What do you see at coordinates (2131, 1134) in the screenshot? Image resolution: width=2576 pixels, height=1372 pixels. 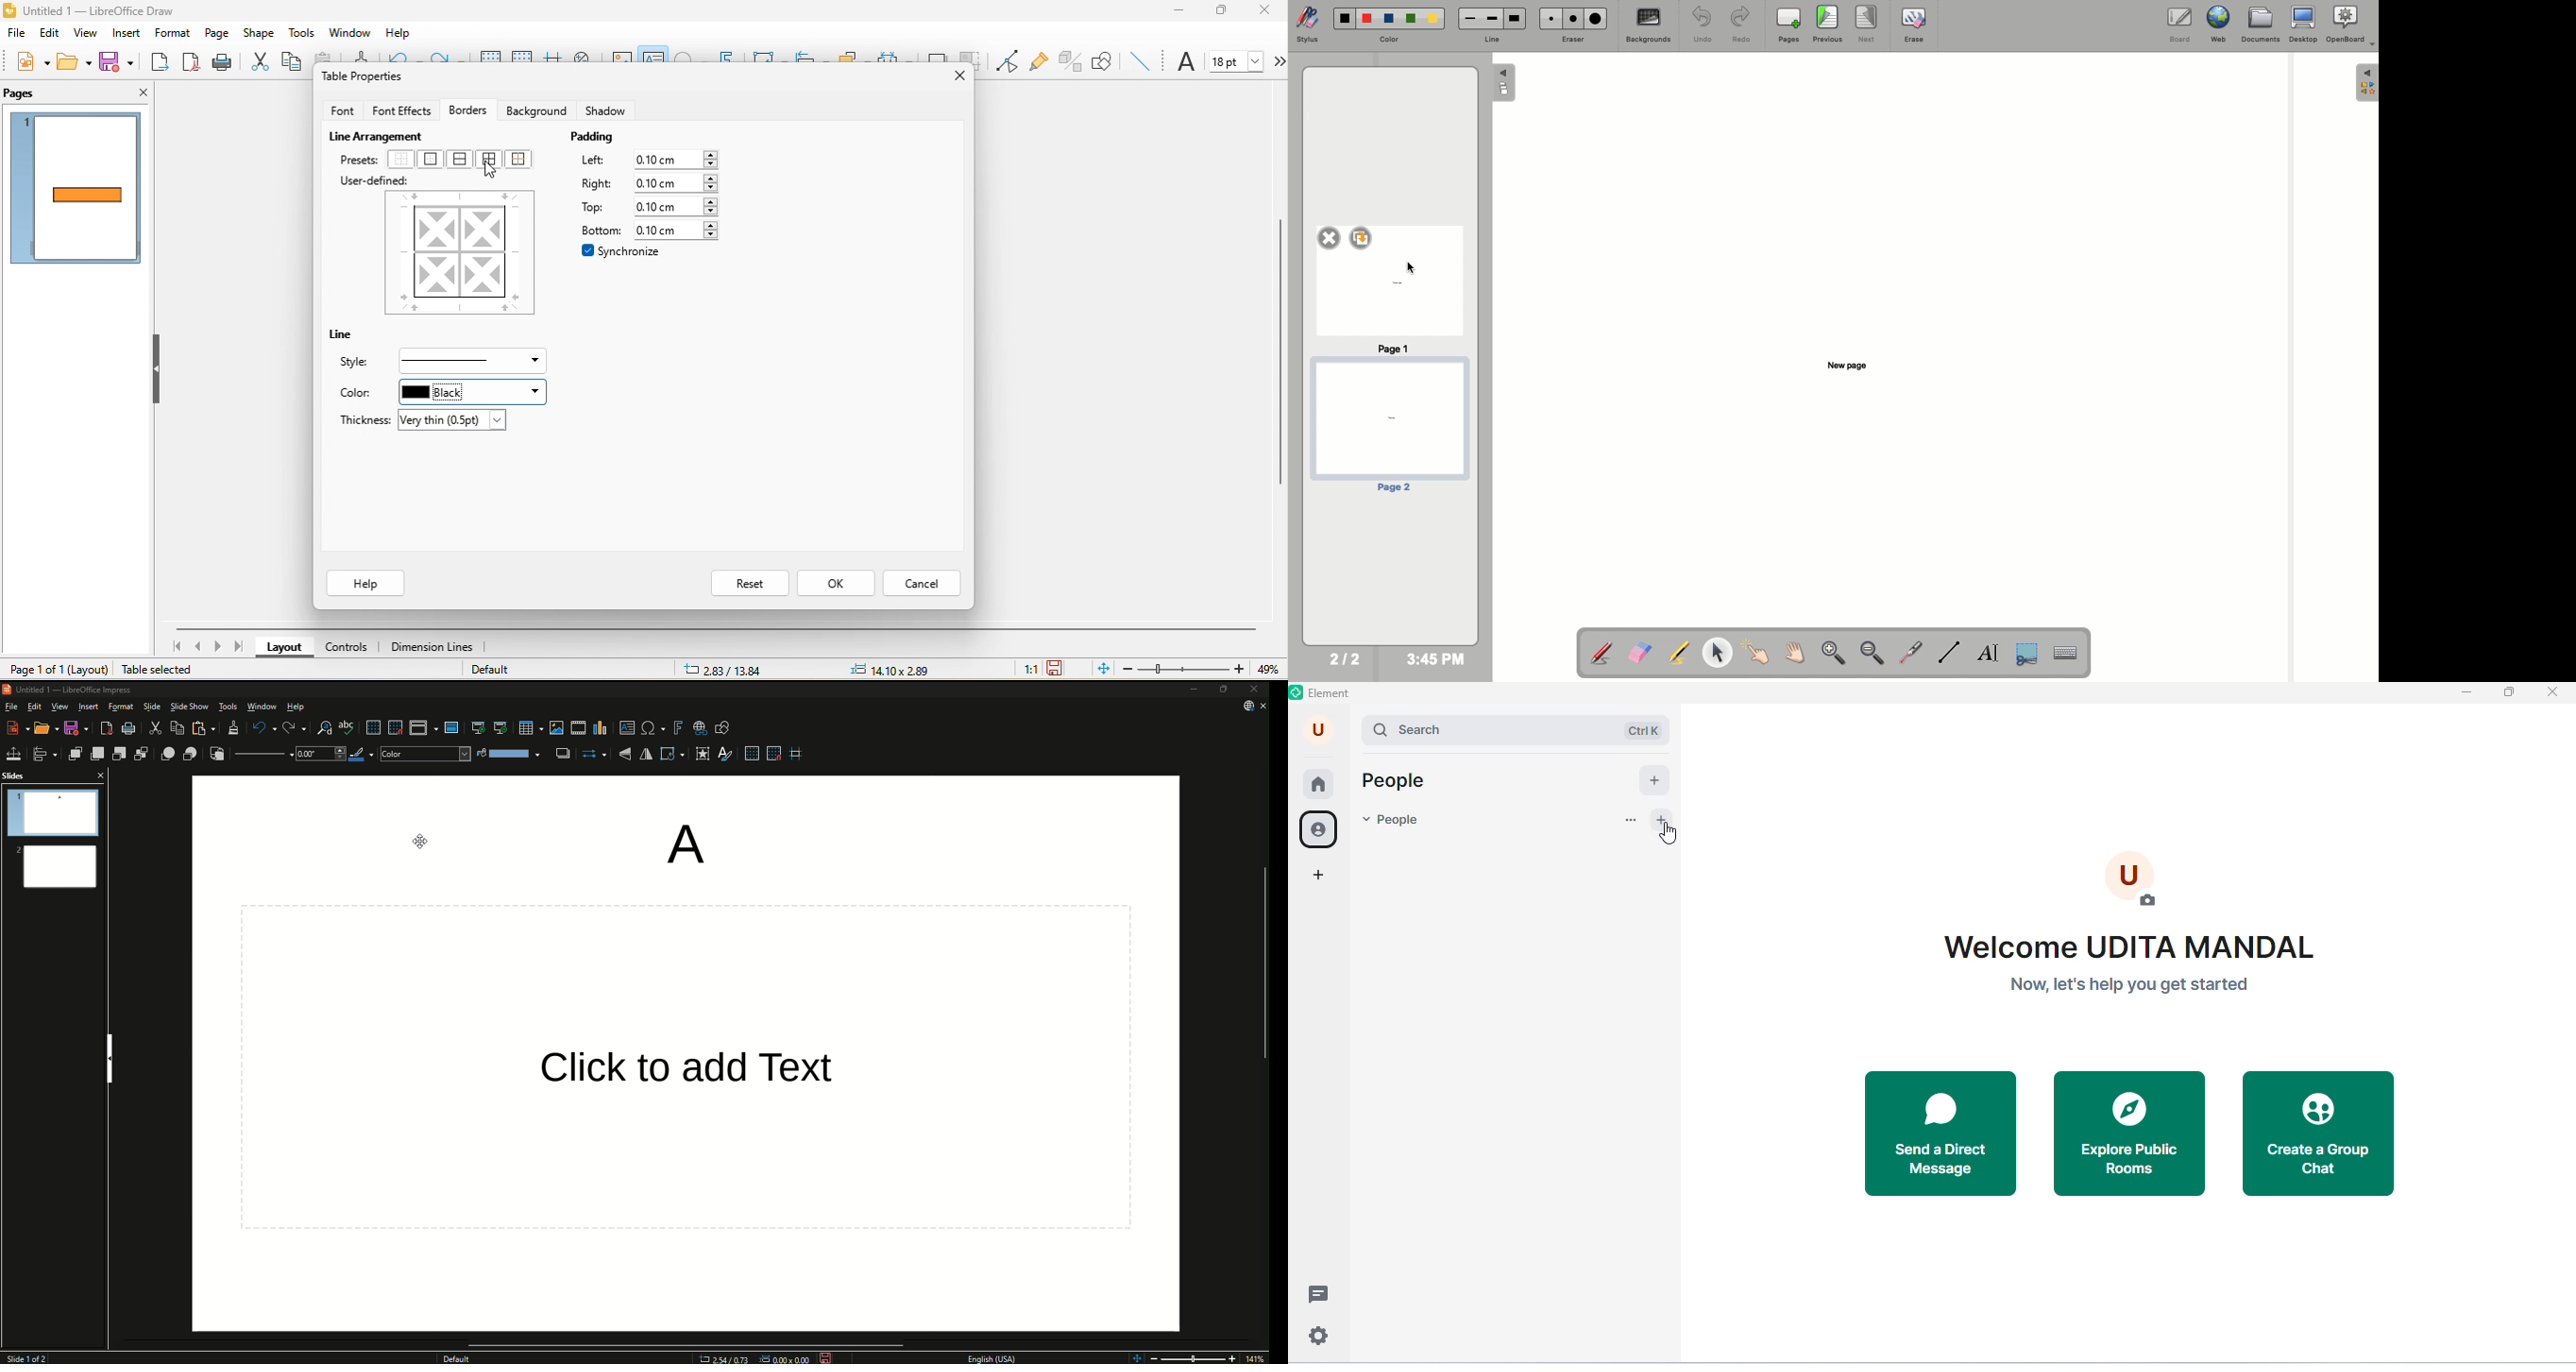 I see `explore public rooms` at bounding box center [2131, 1134].